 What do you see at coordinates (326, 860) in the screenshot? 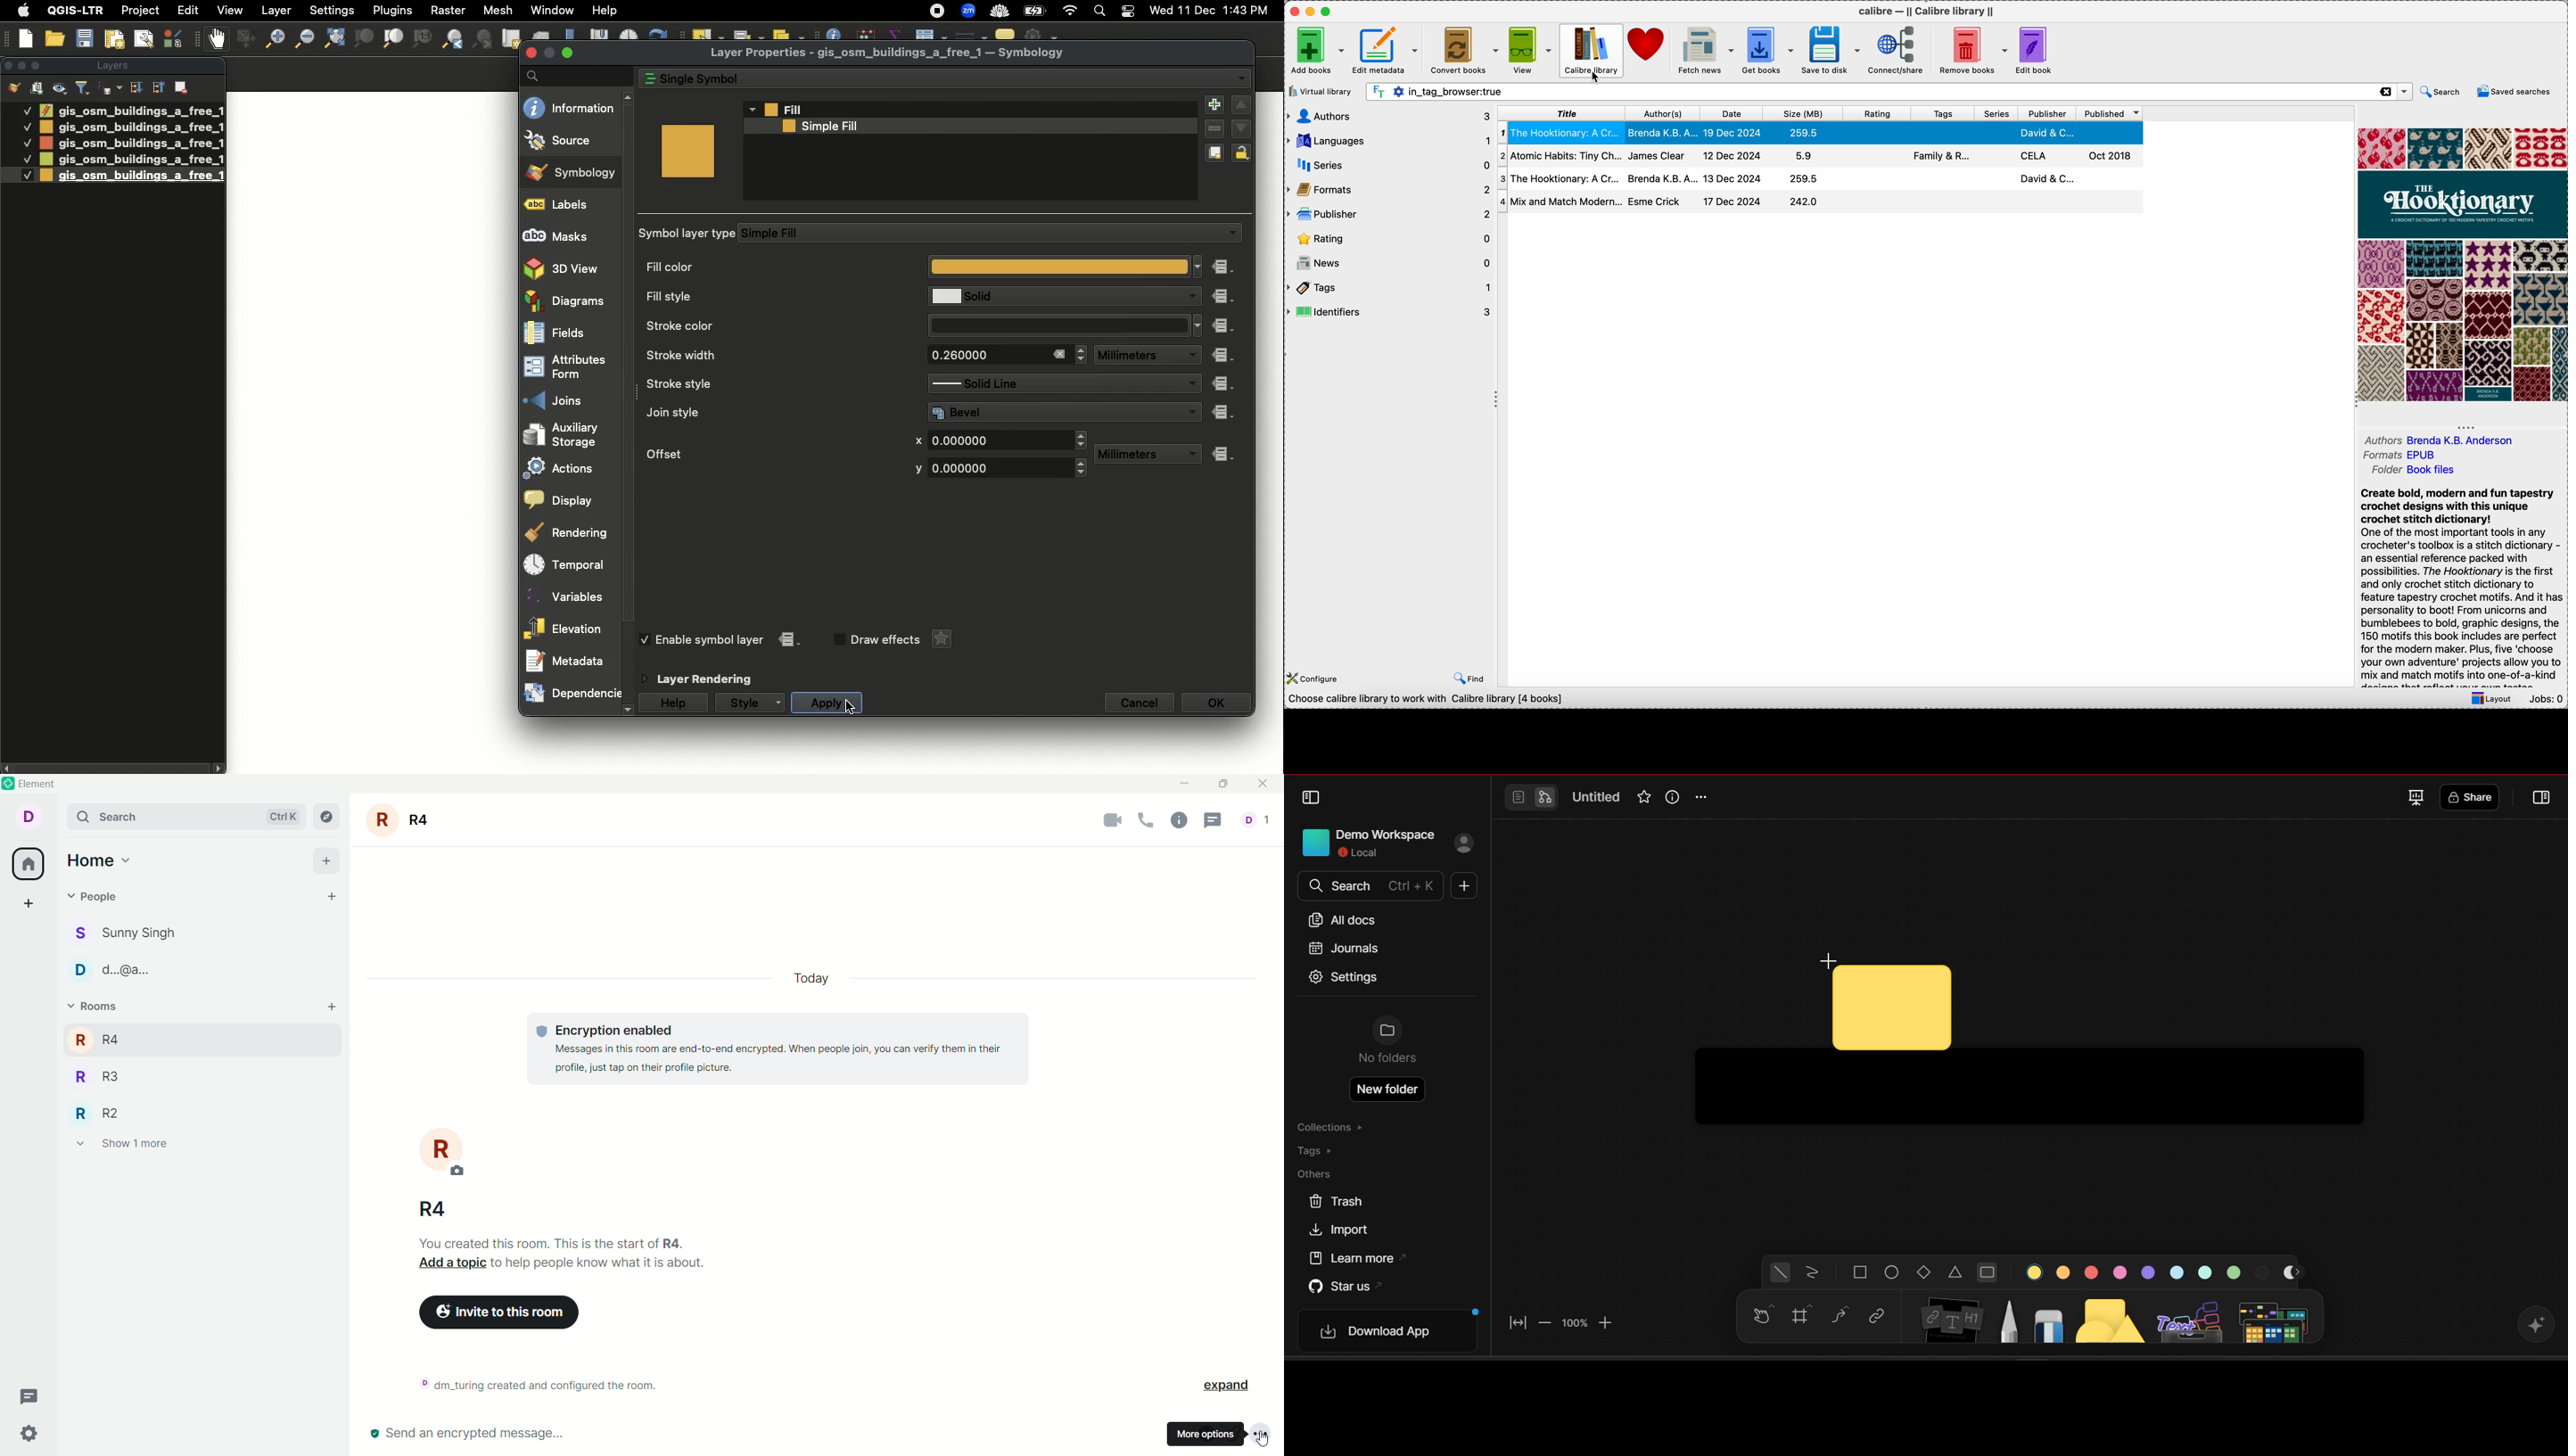
I see `add` at bounding box center [326, 860].